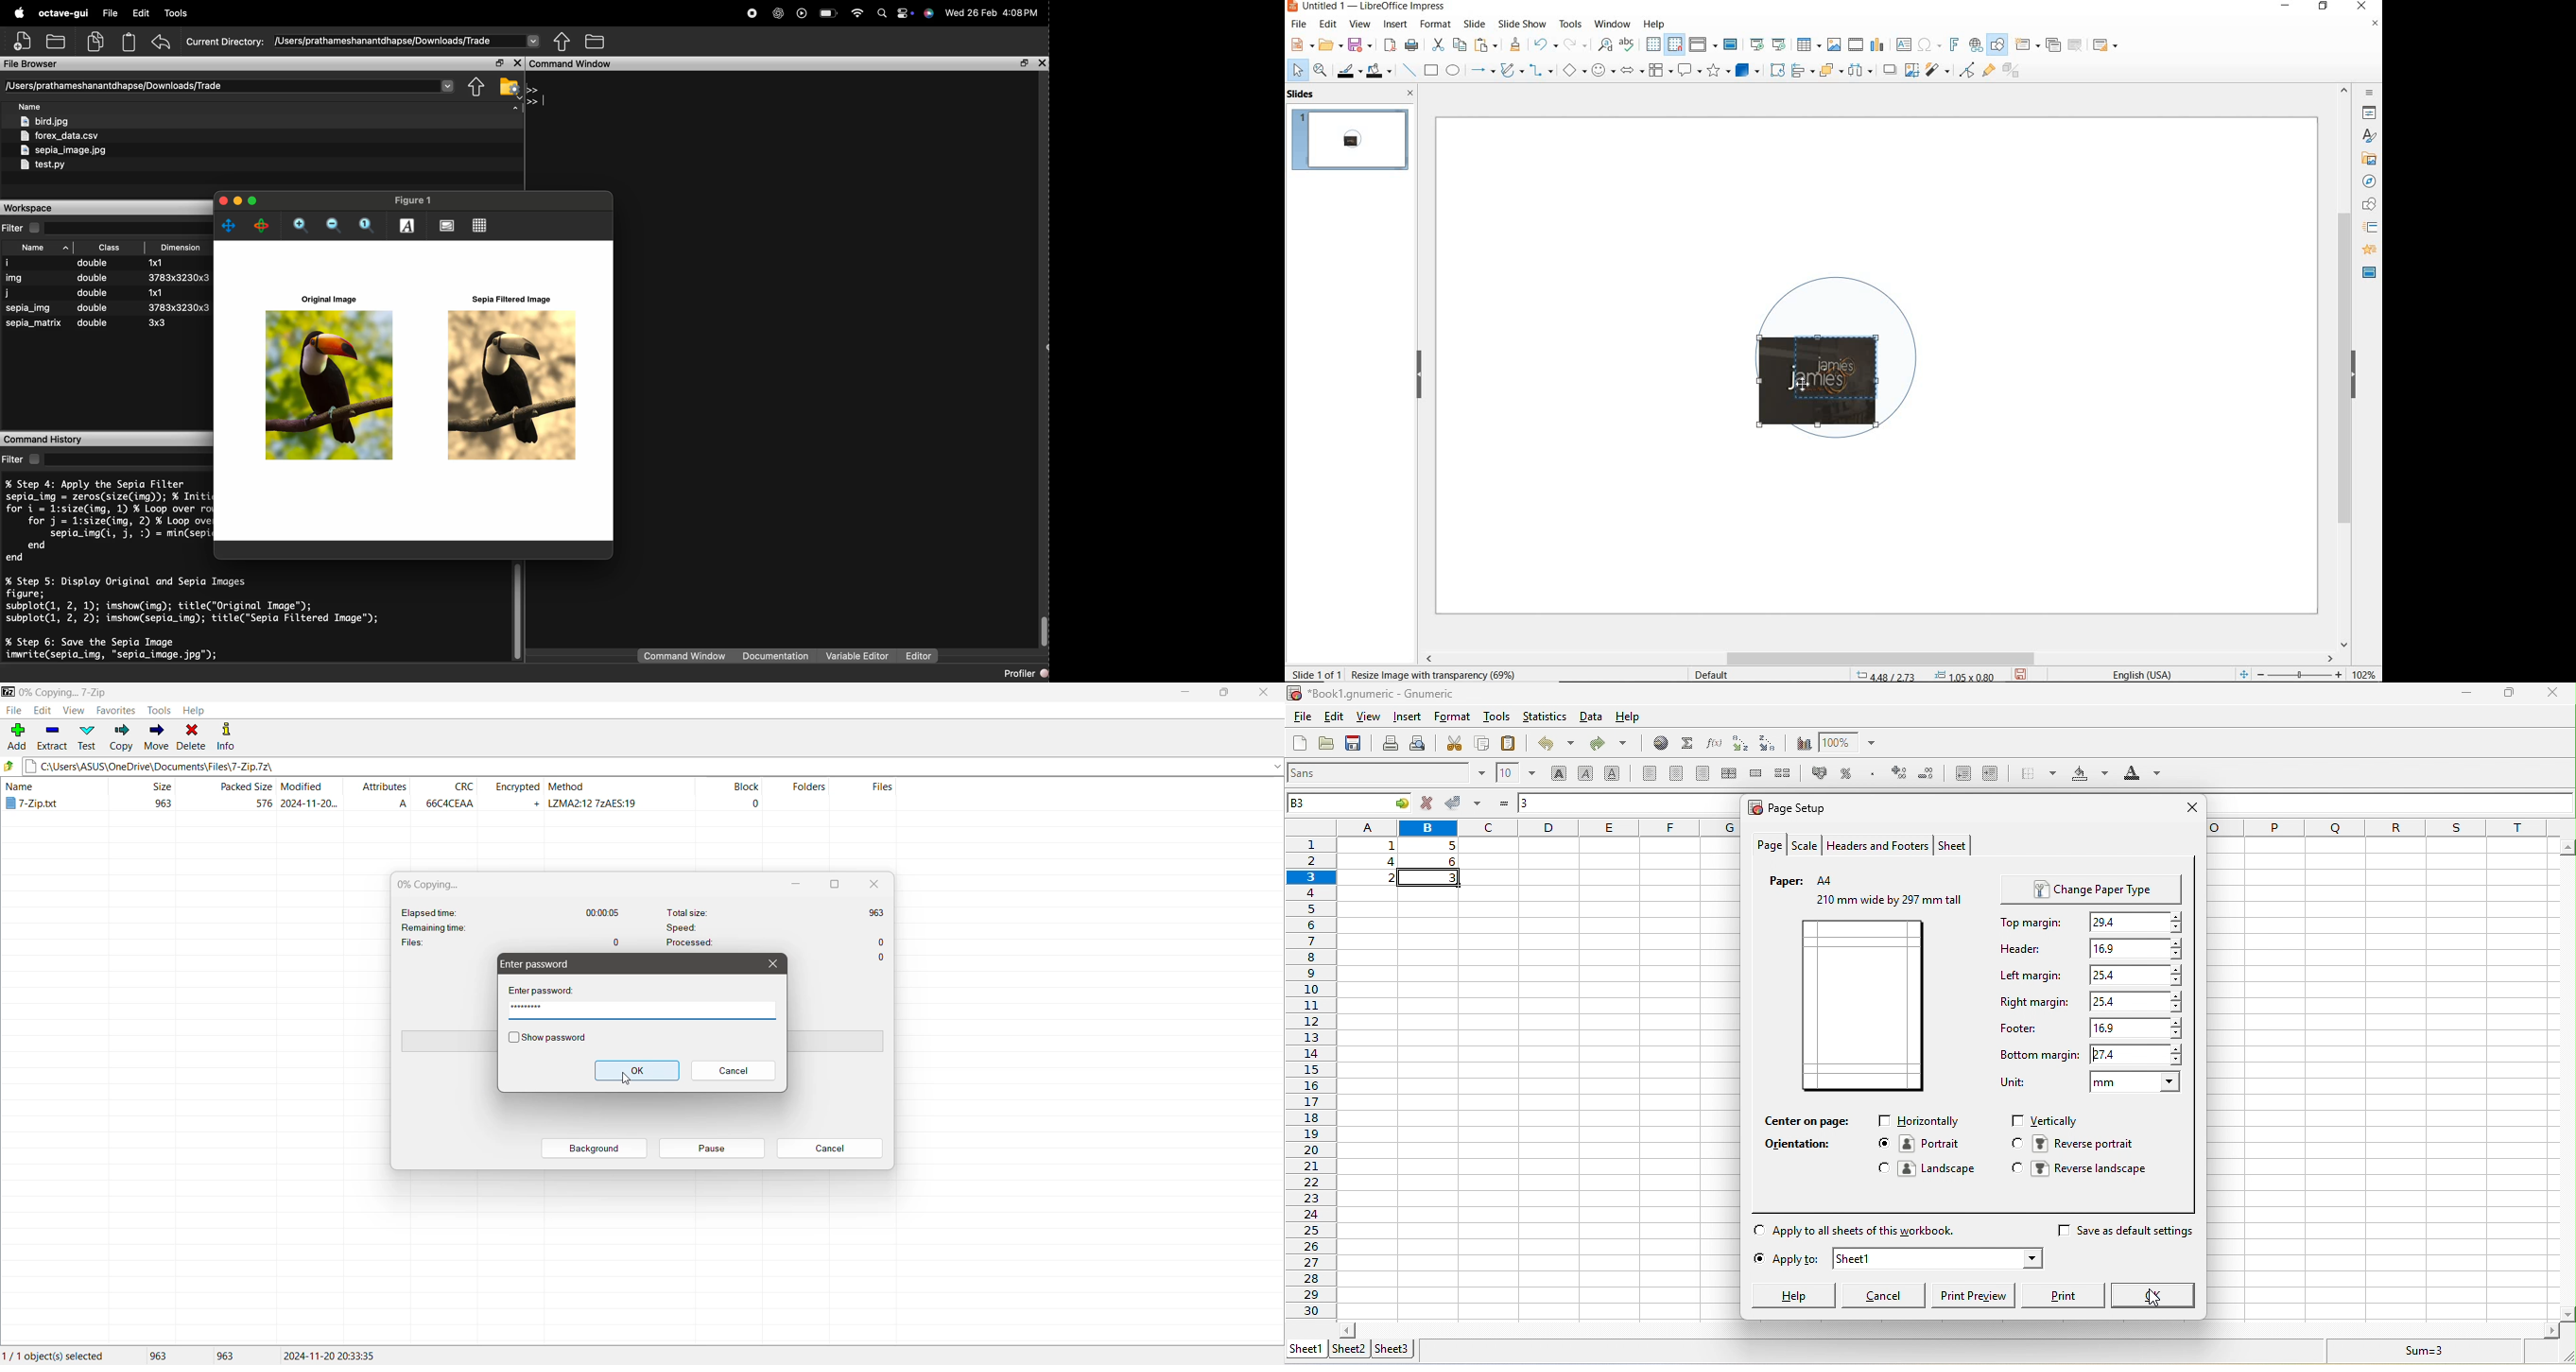 The image size is (2576, 1372). What do you see at coordinates (1348, 71) in the screenshot?
I see `line color` at bounding box center [1348, 71].